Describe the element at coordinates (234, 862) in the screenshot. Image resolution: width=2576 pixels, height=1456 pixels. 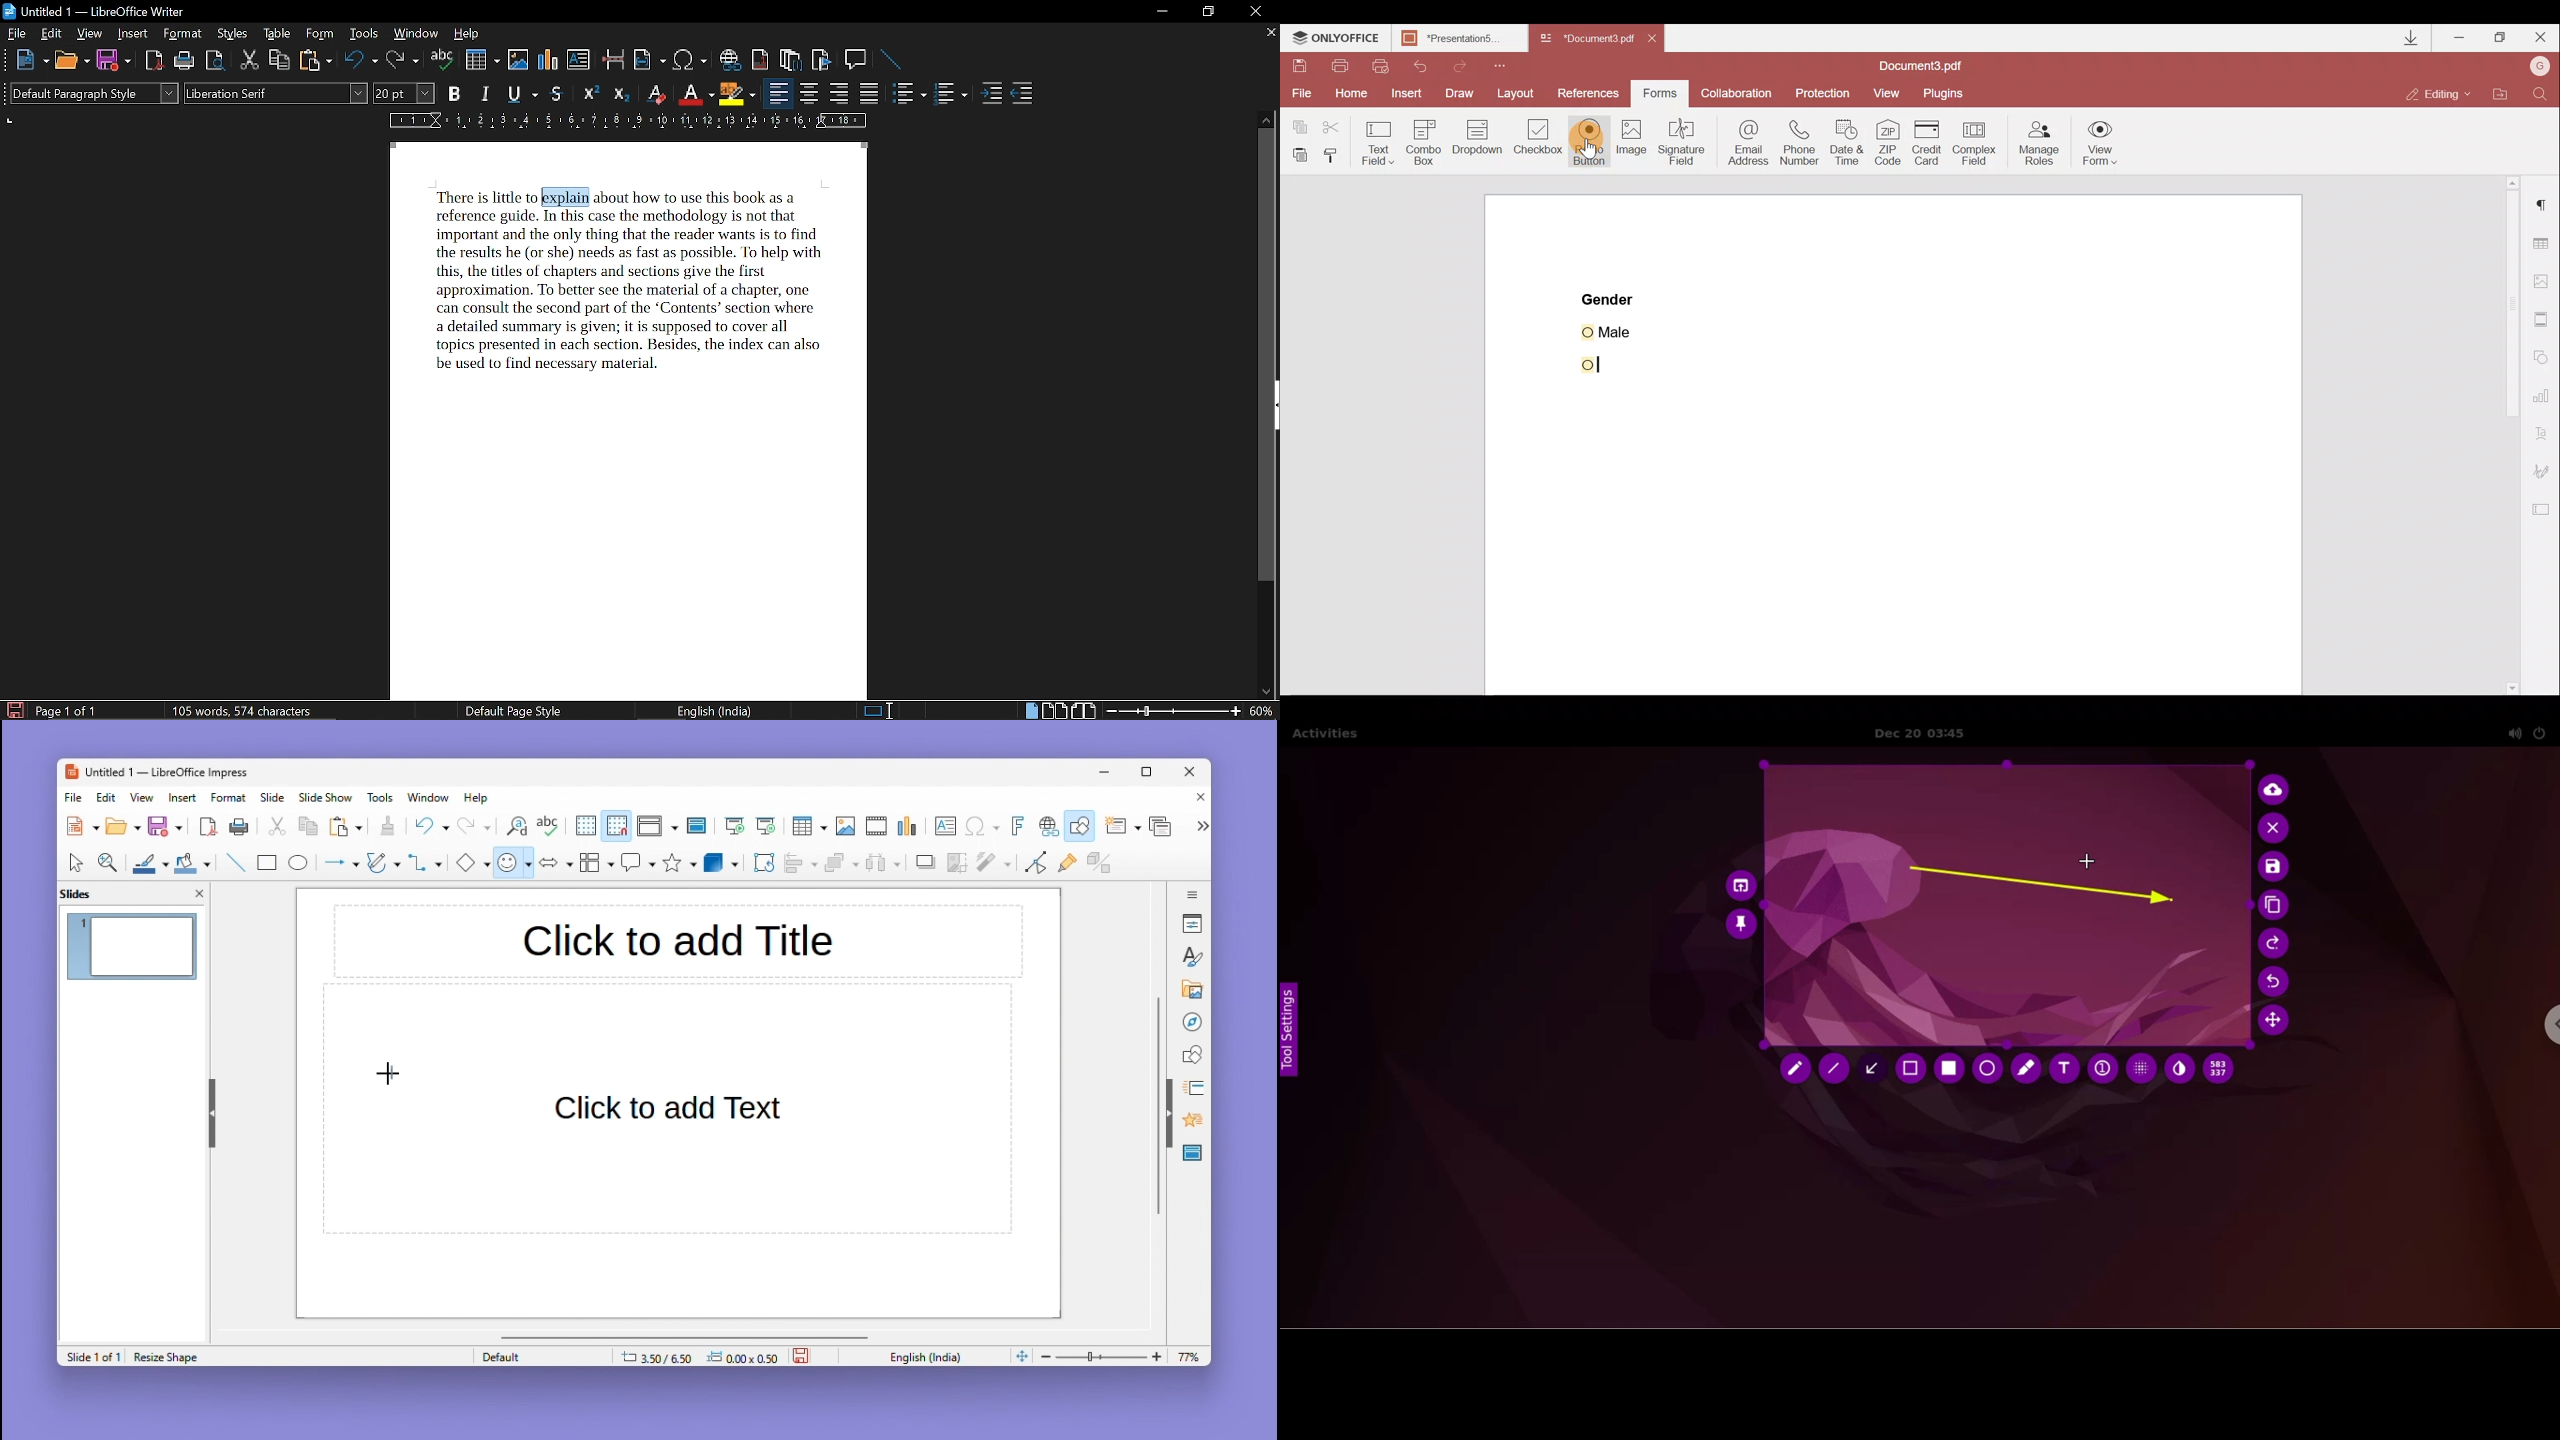
I see `Line` at that location.